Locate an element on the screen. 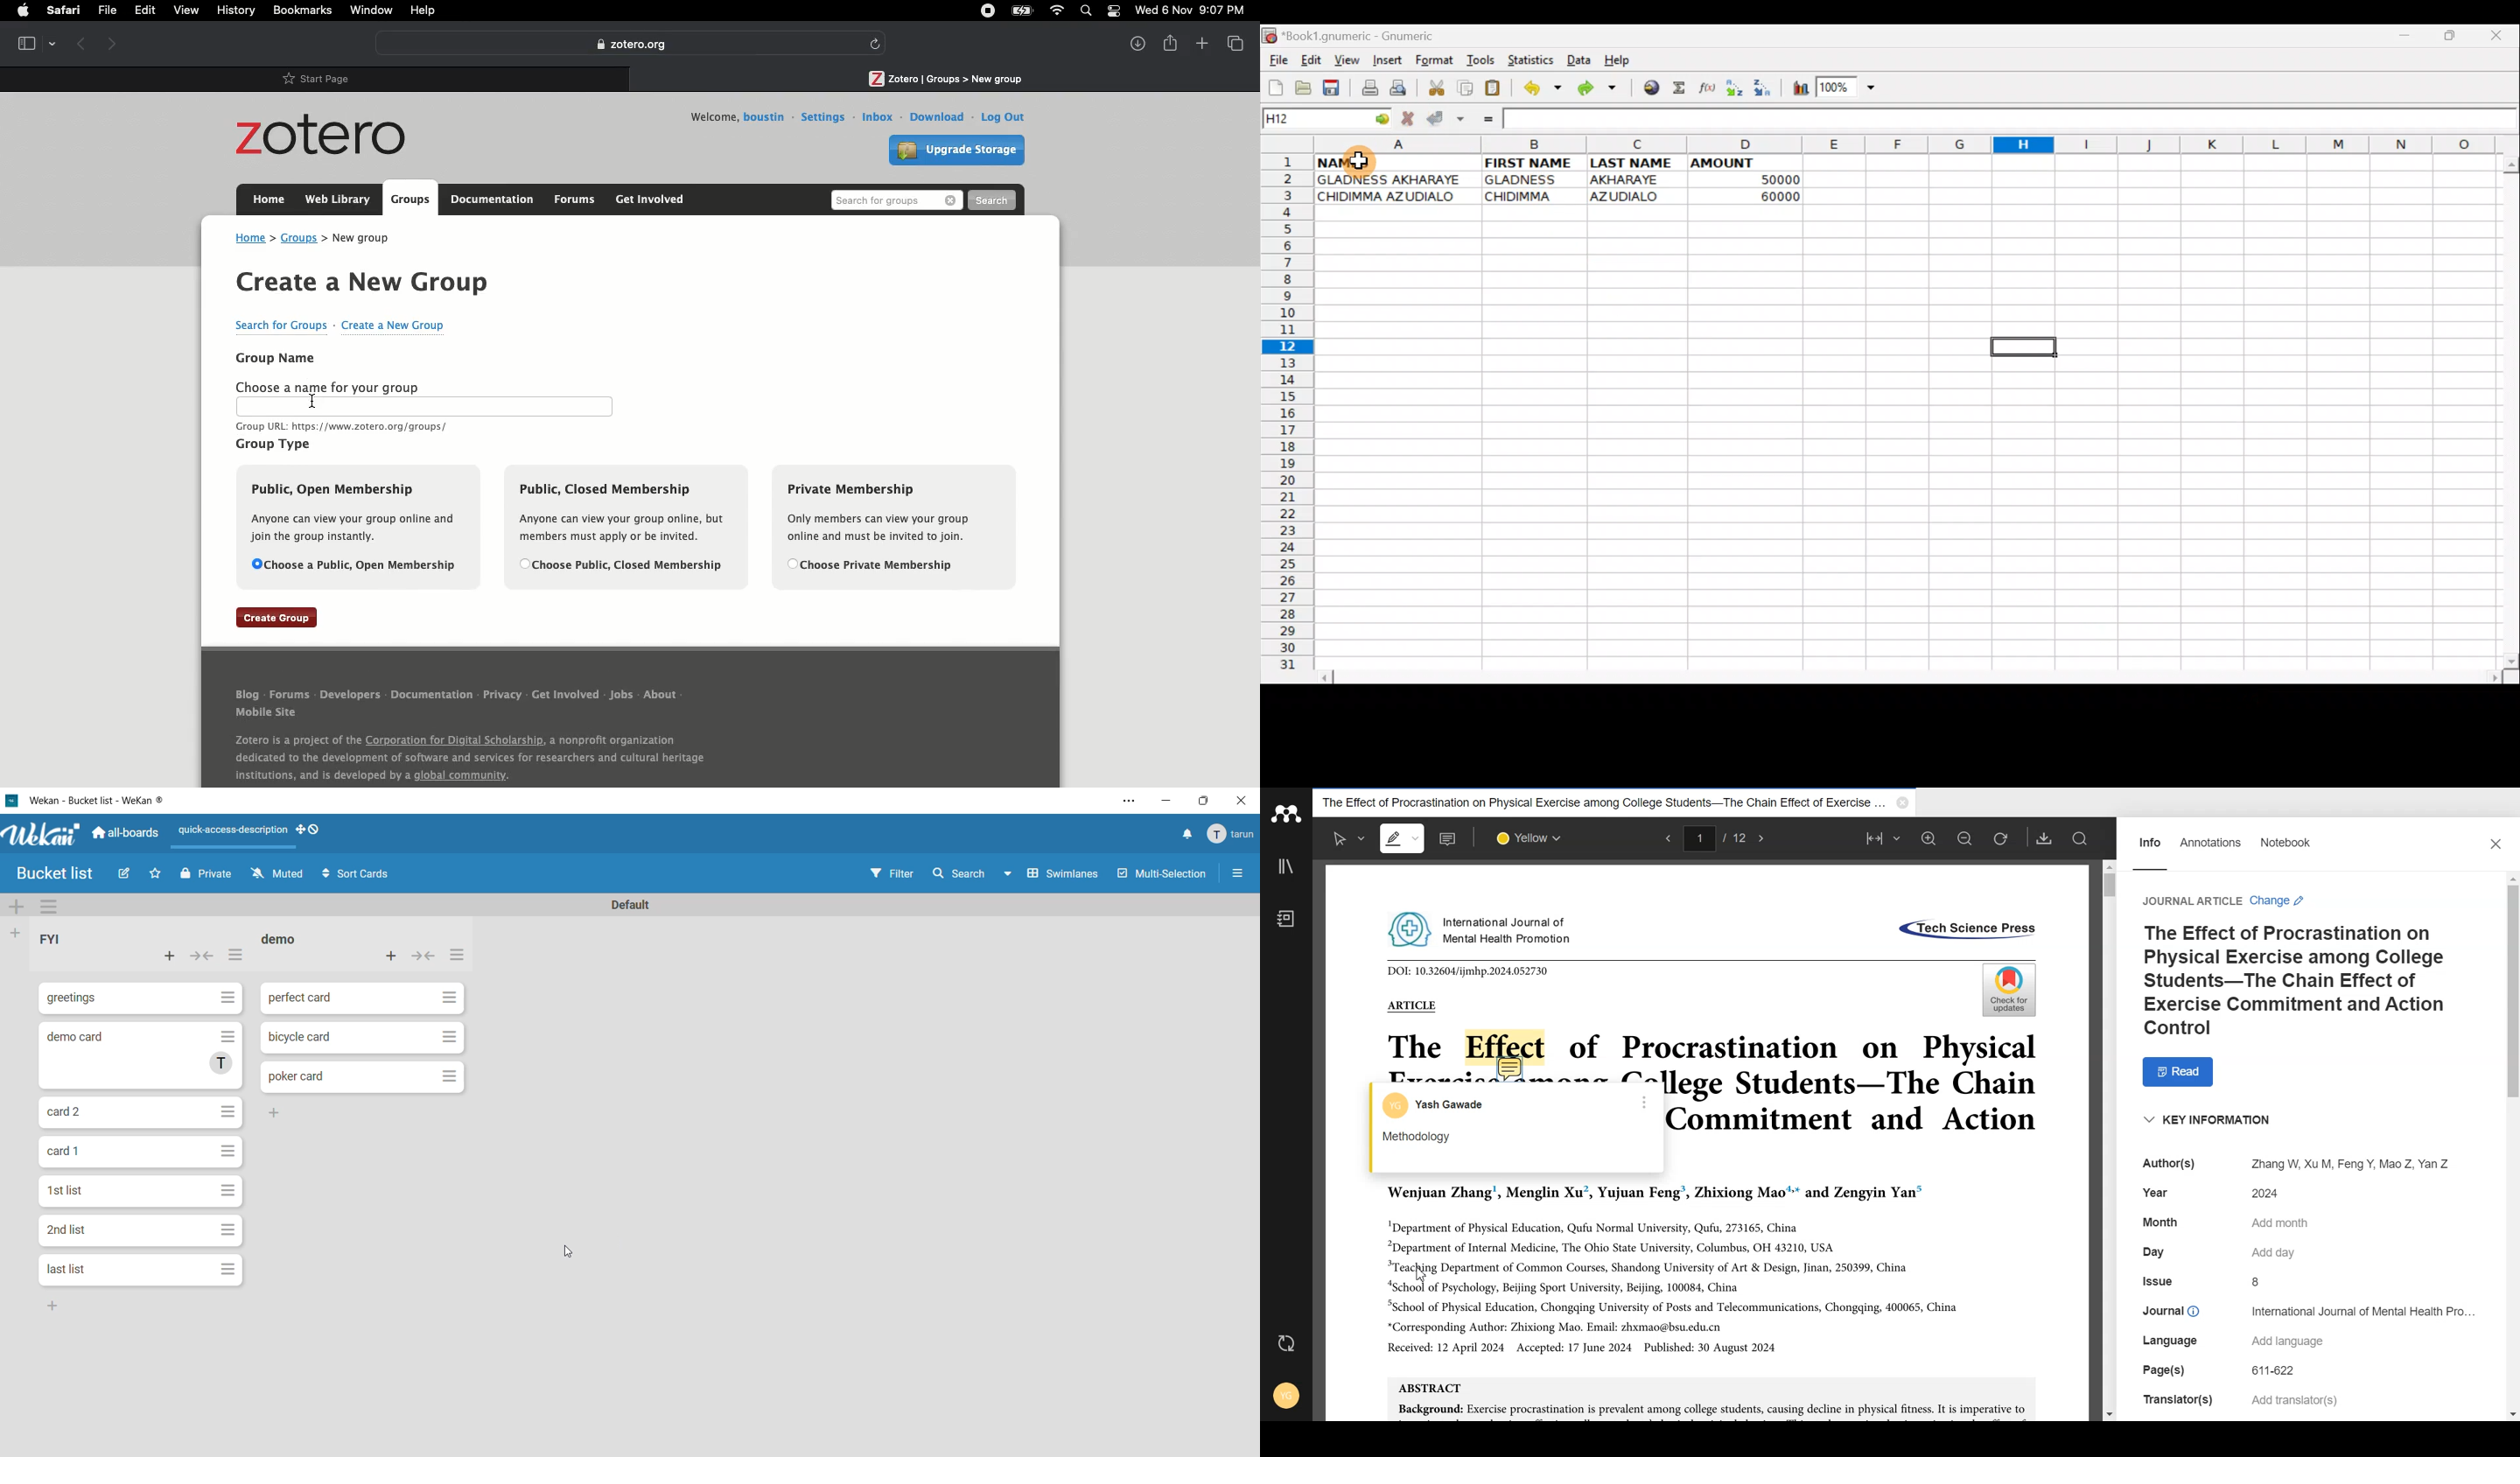  Month Add month is located at coordinates (2228, 1223).